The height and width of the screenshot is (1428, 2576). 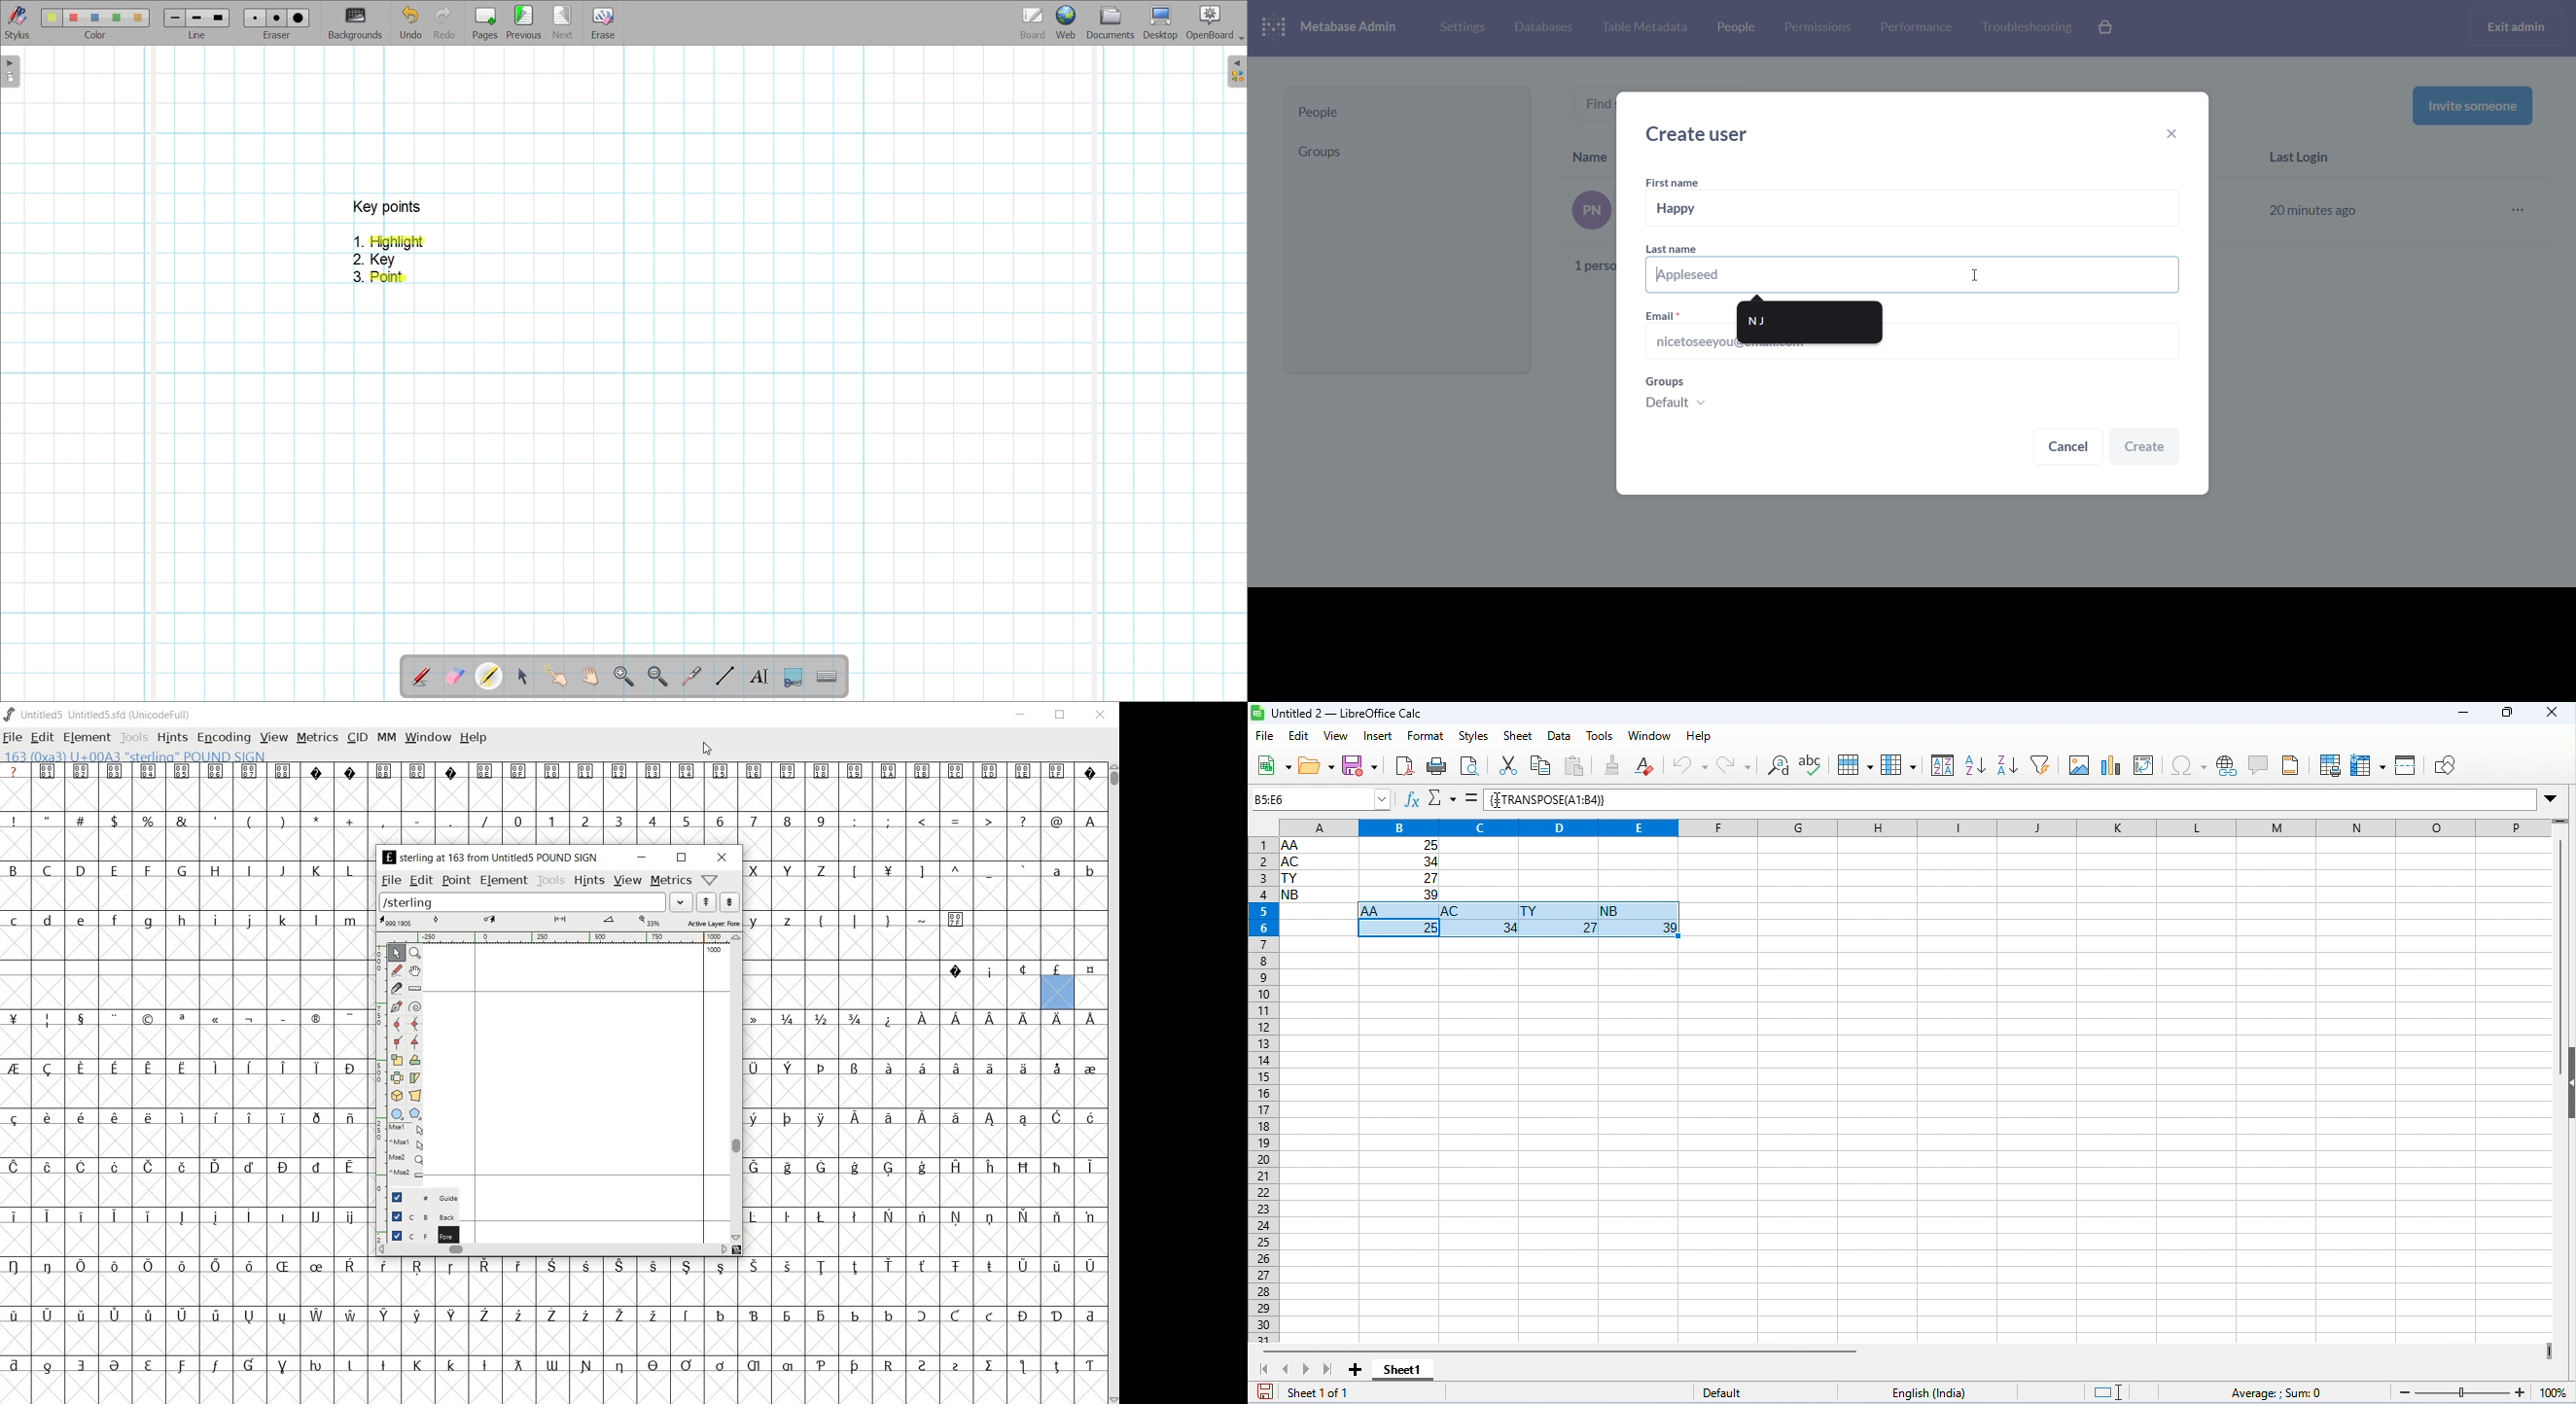 What do you see at coordinates (1560, 737) in the screenshot?
I see `data` at bounding box center [1560, 737].